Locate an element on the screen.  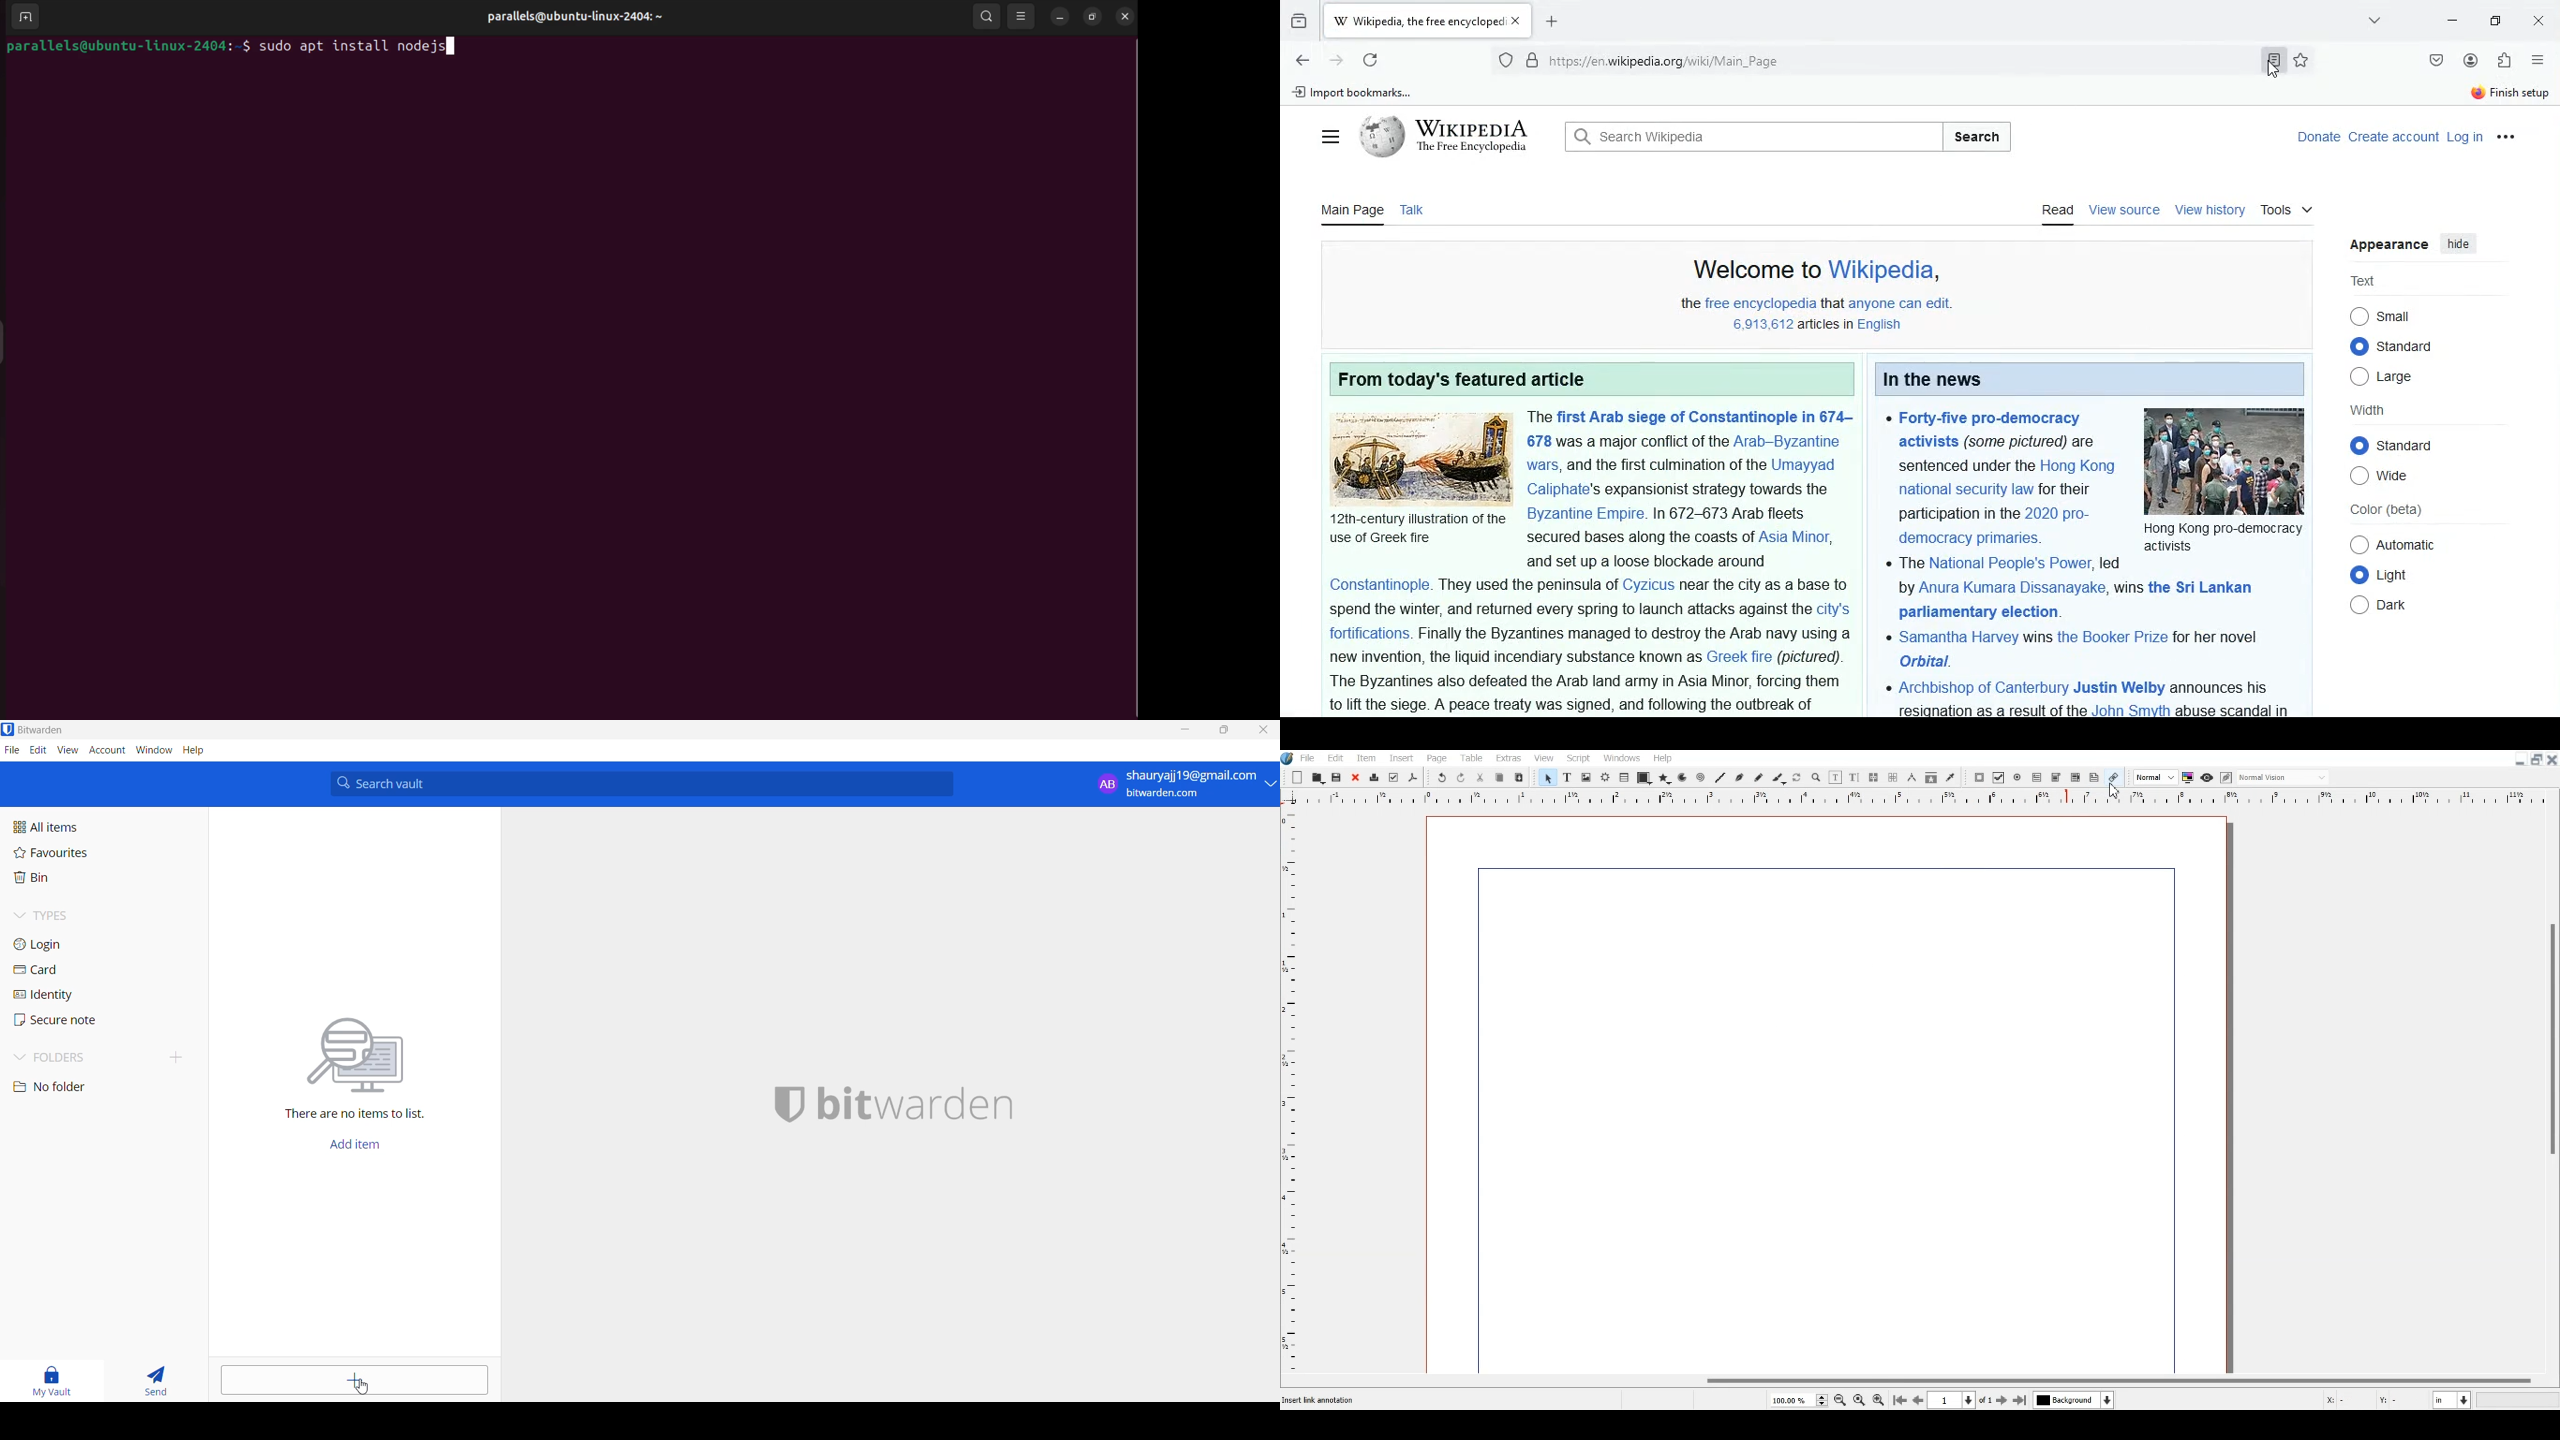
automatic is located at coordinates (2393, 543).